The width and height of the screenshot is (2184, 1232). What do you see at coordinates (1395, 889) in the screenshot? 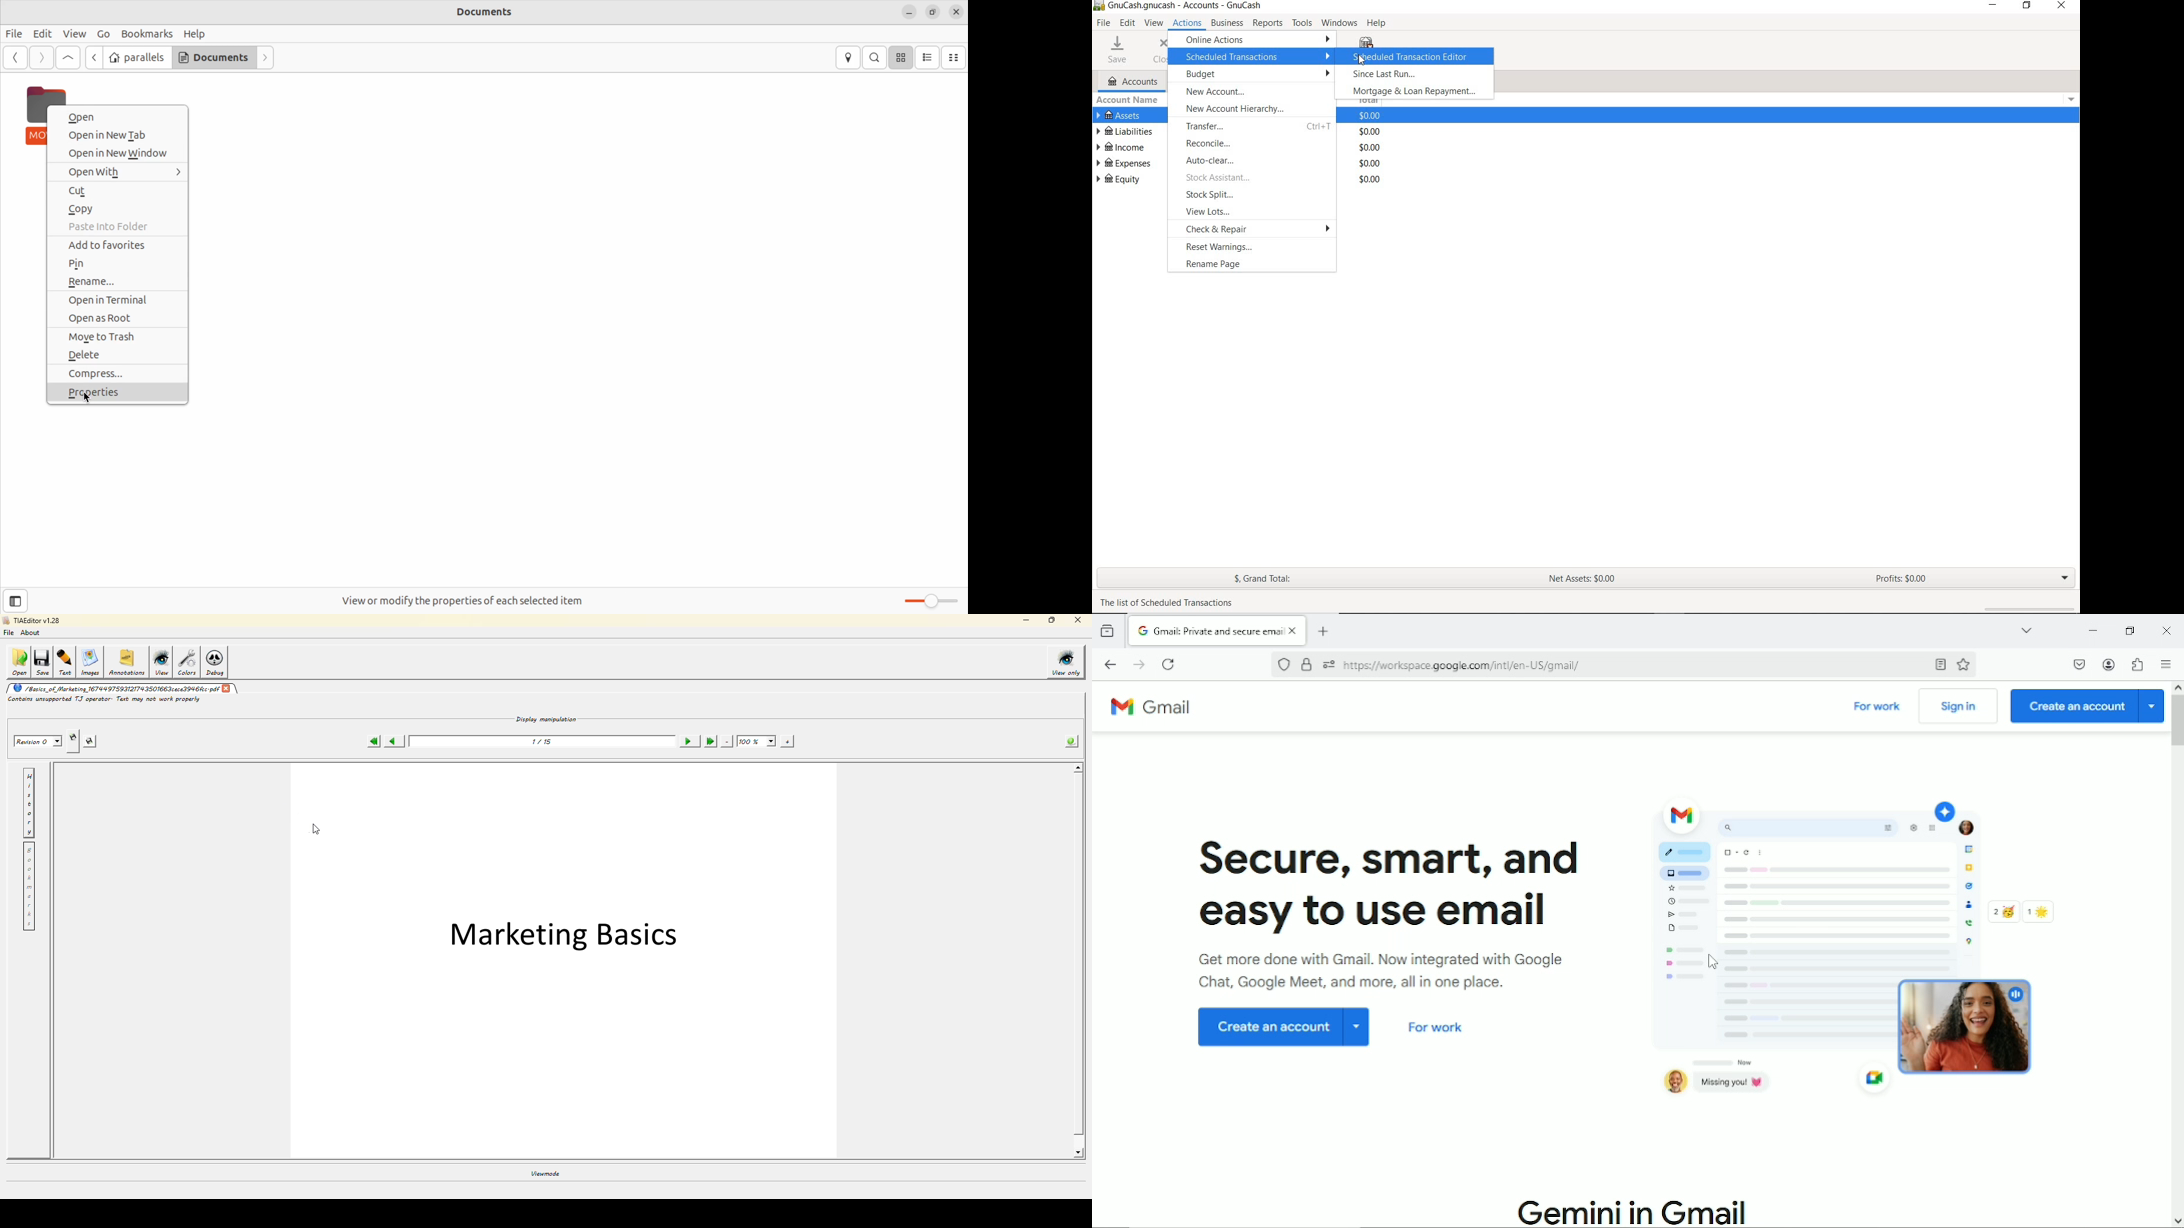
I see `Secure, smart and easy to use email.` at bounding box center [1395, 889].